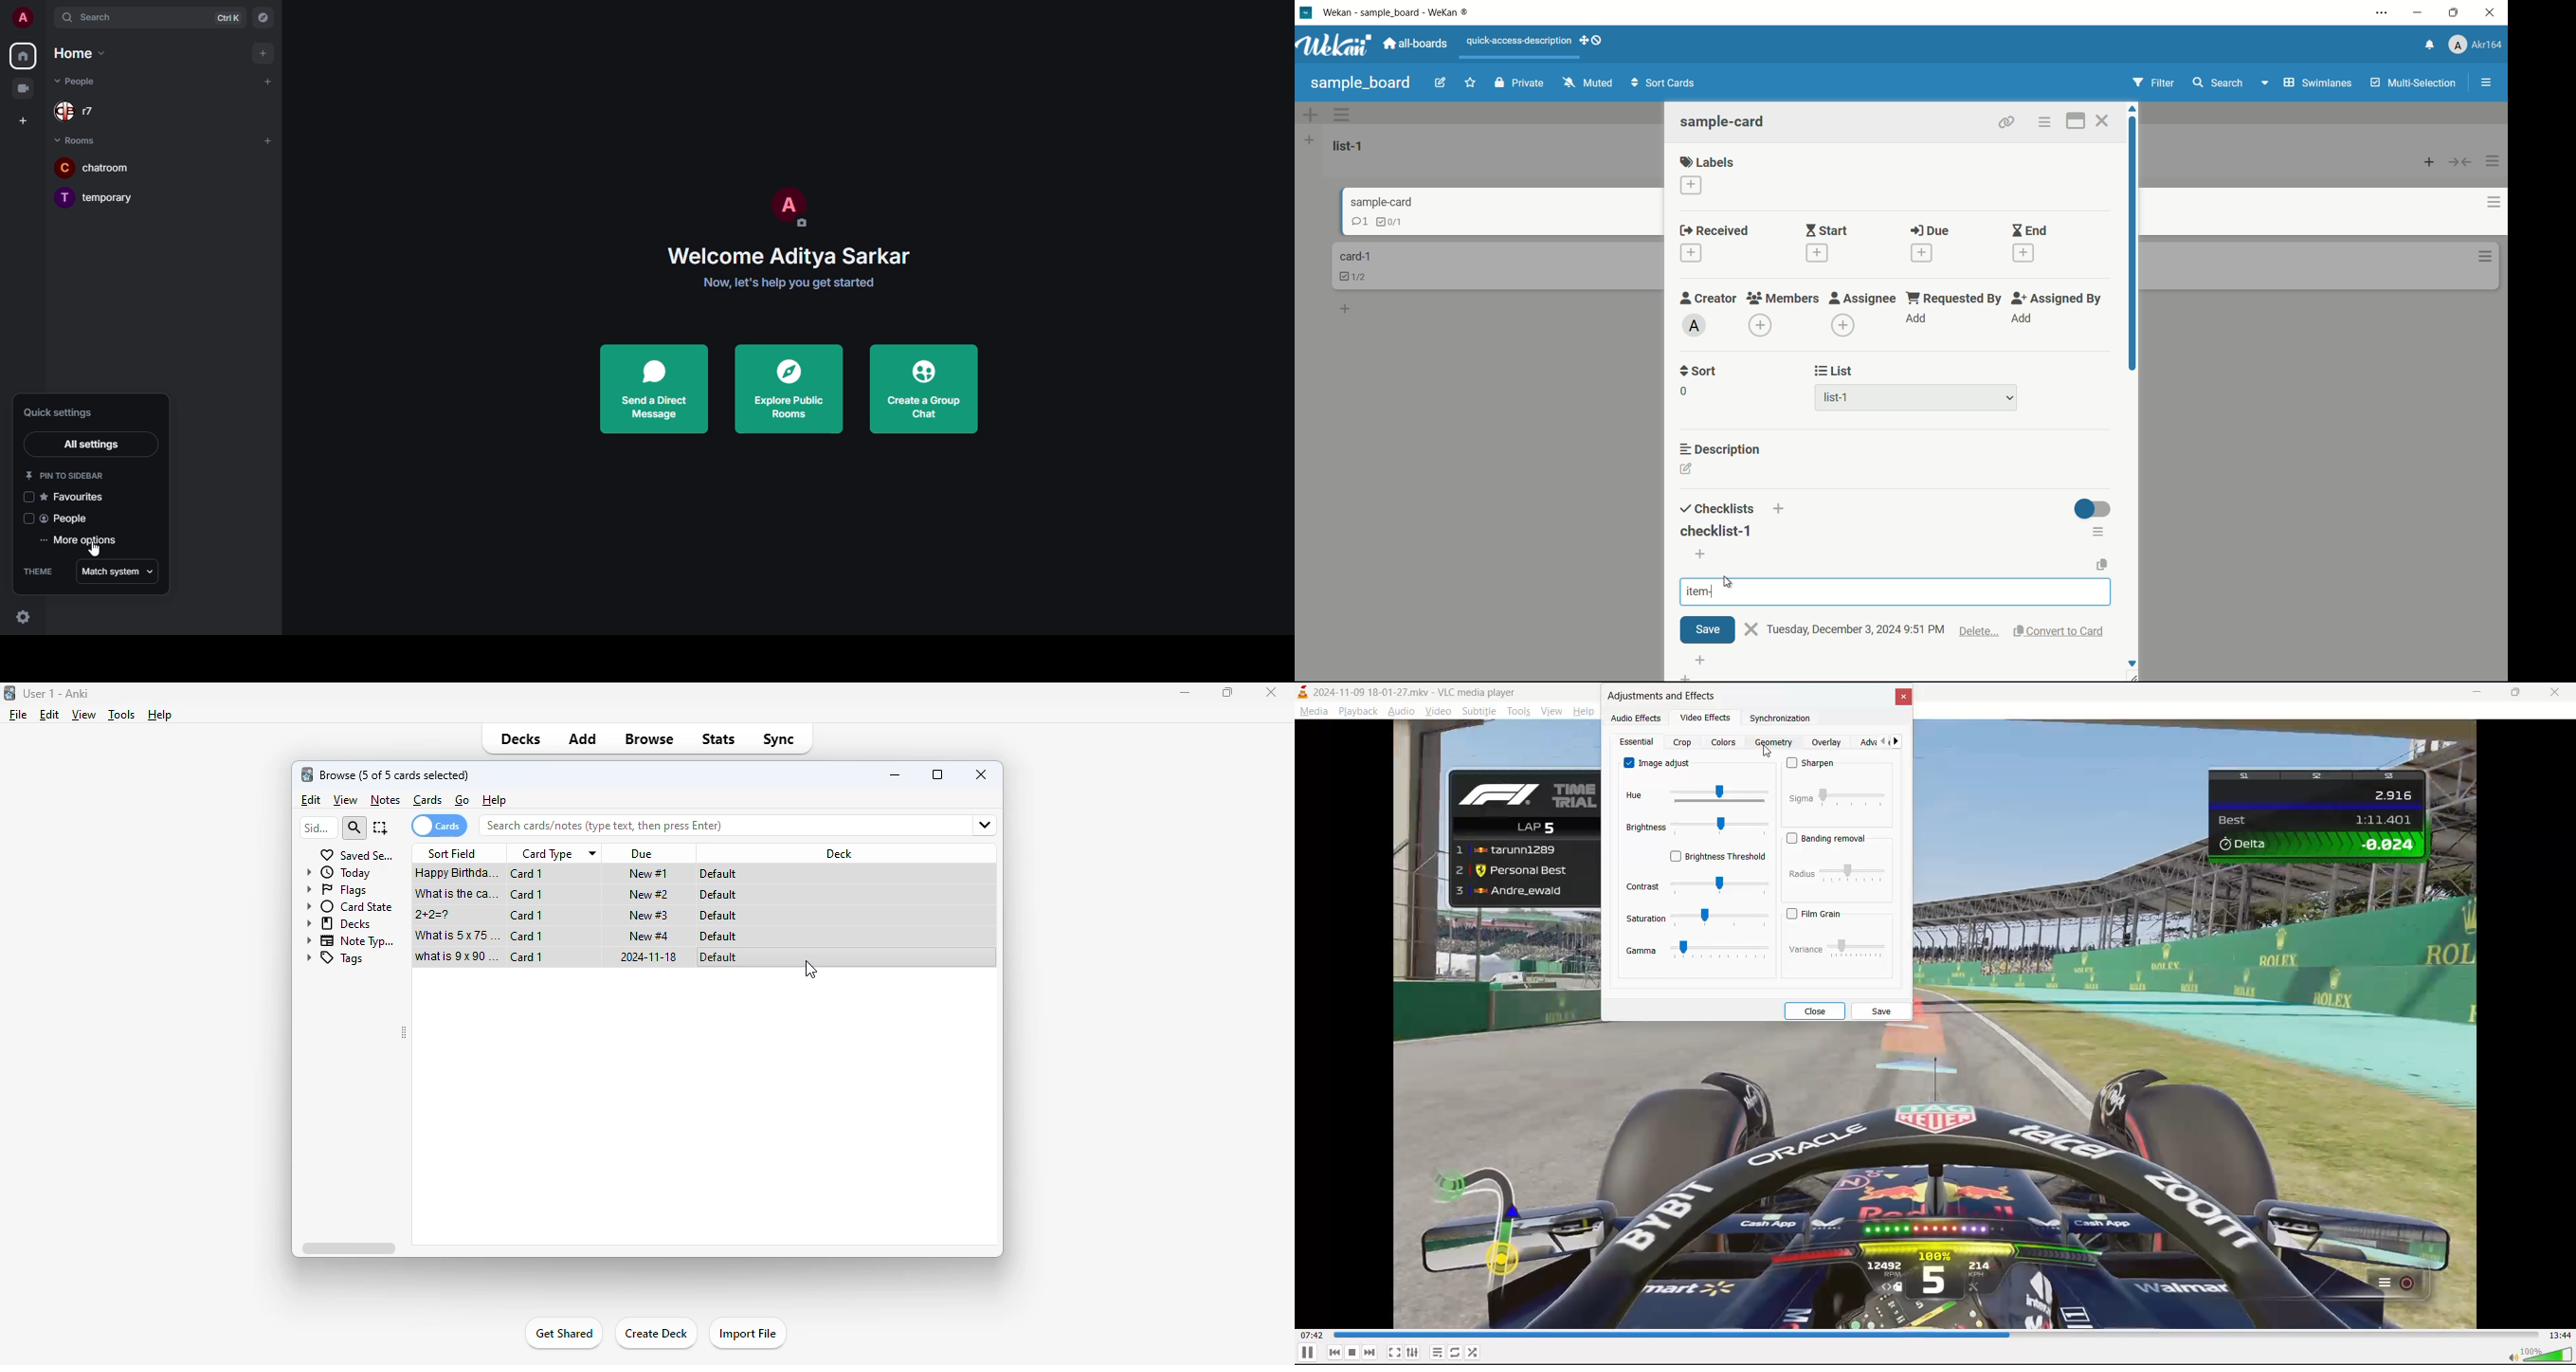 Image resolution: width=2576 pixels, height=1372 pixels. Describe the element at coordinates (565, 1333) in the screenshot. I see `get shared` at that location.